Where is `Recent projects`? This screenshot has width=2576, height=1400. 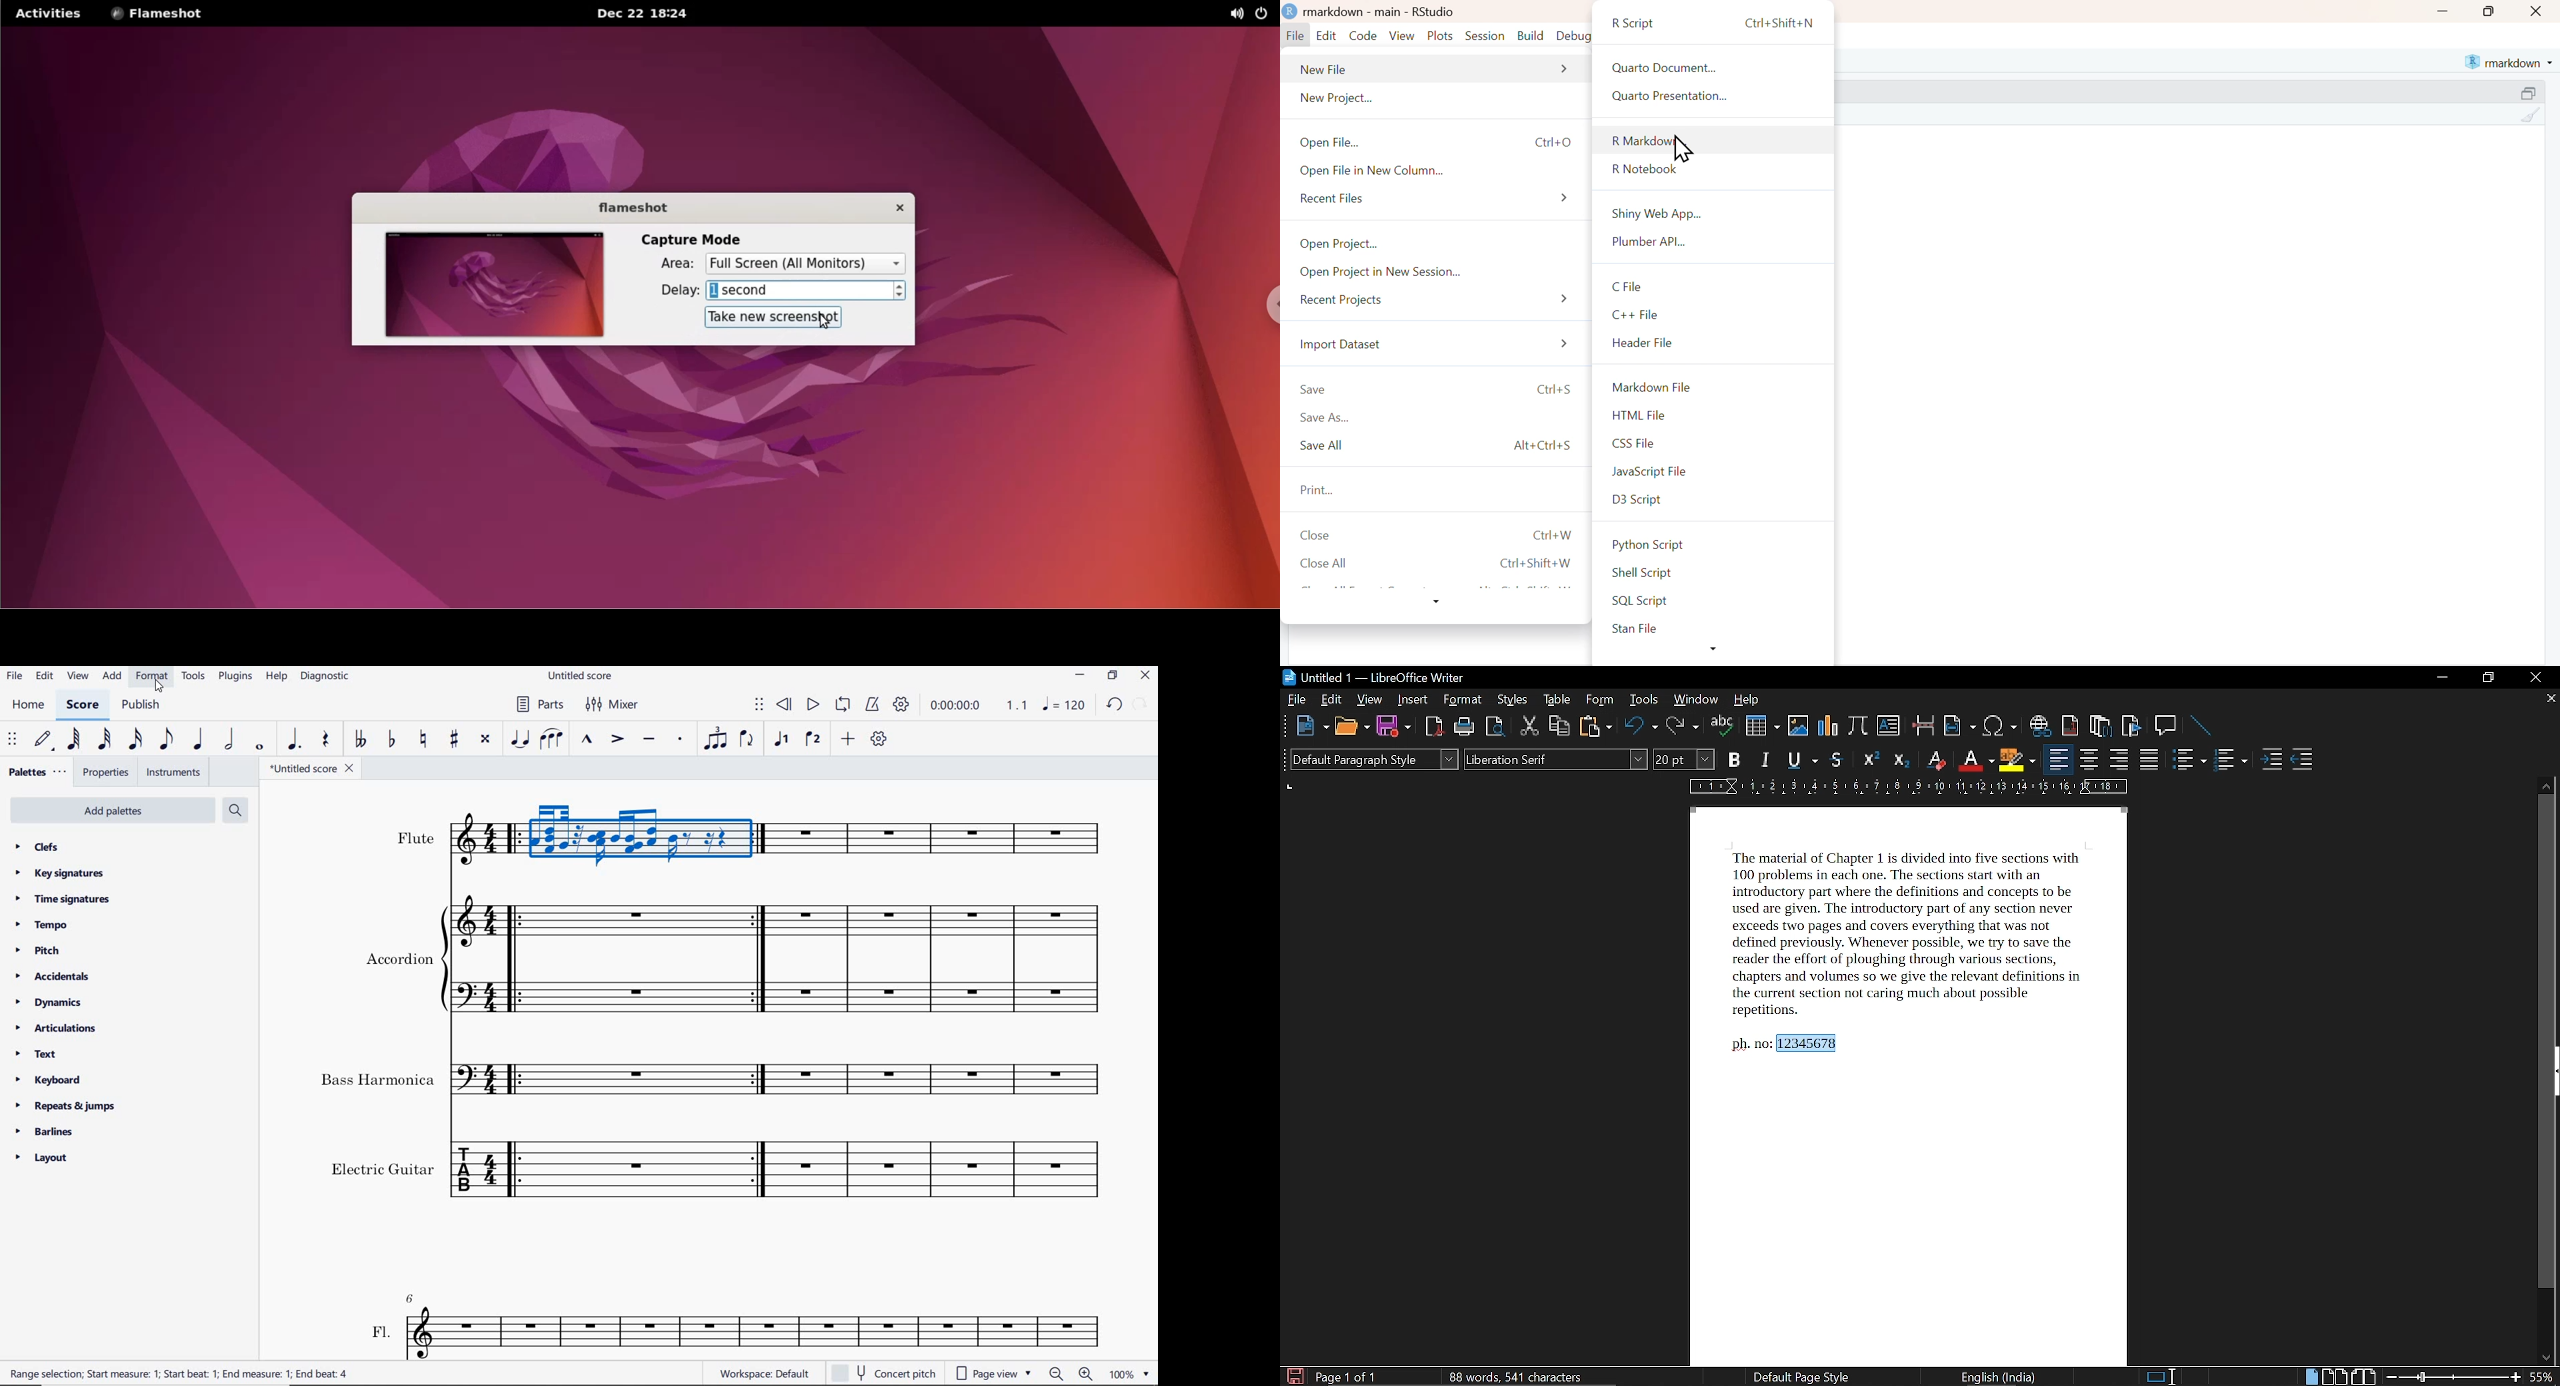
Recent projects is located at coordinates (1441, 304).